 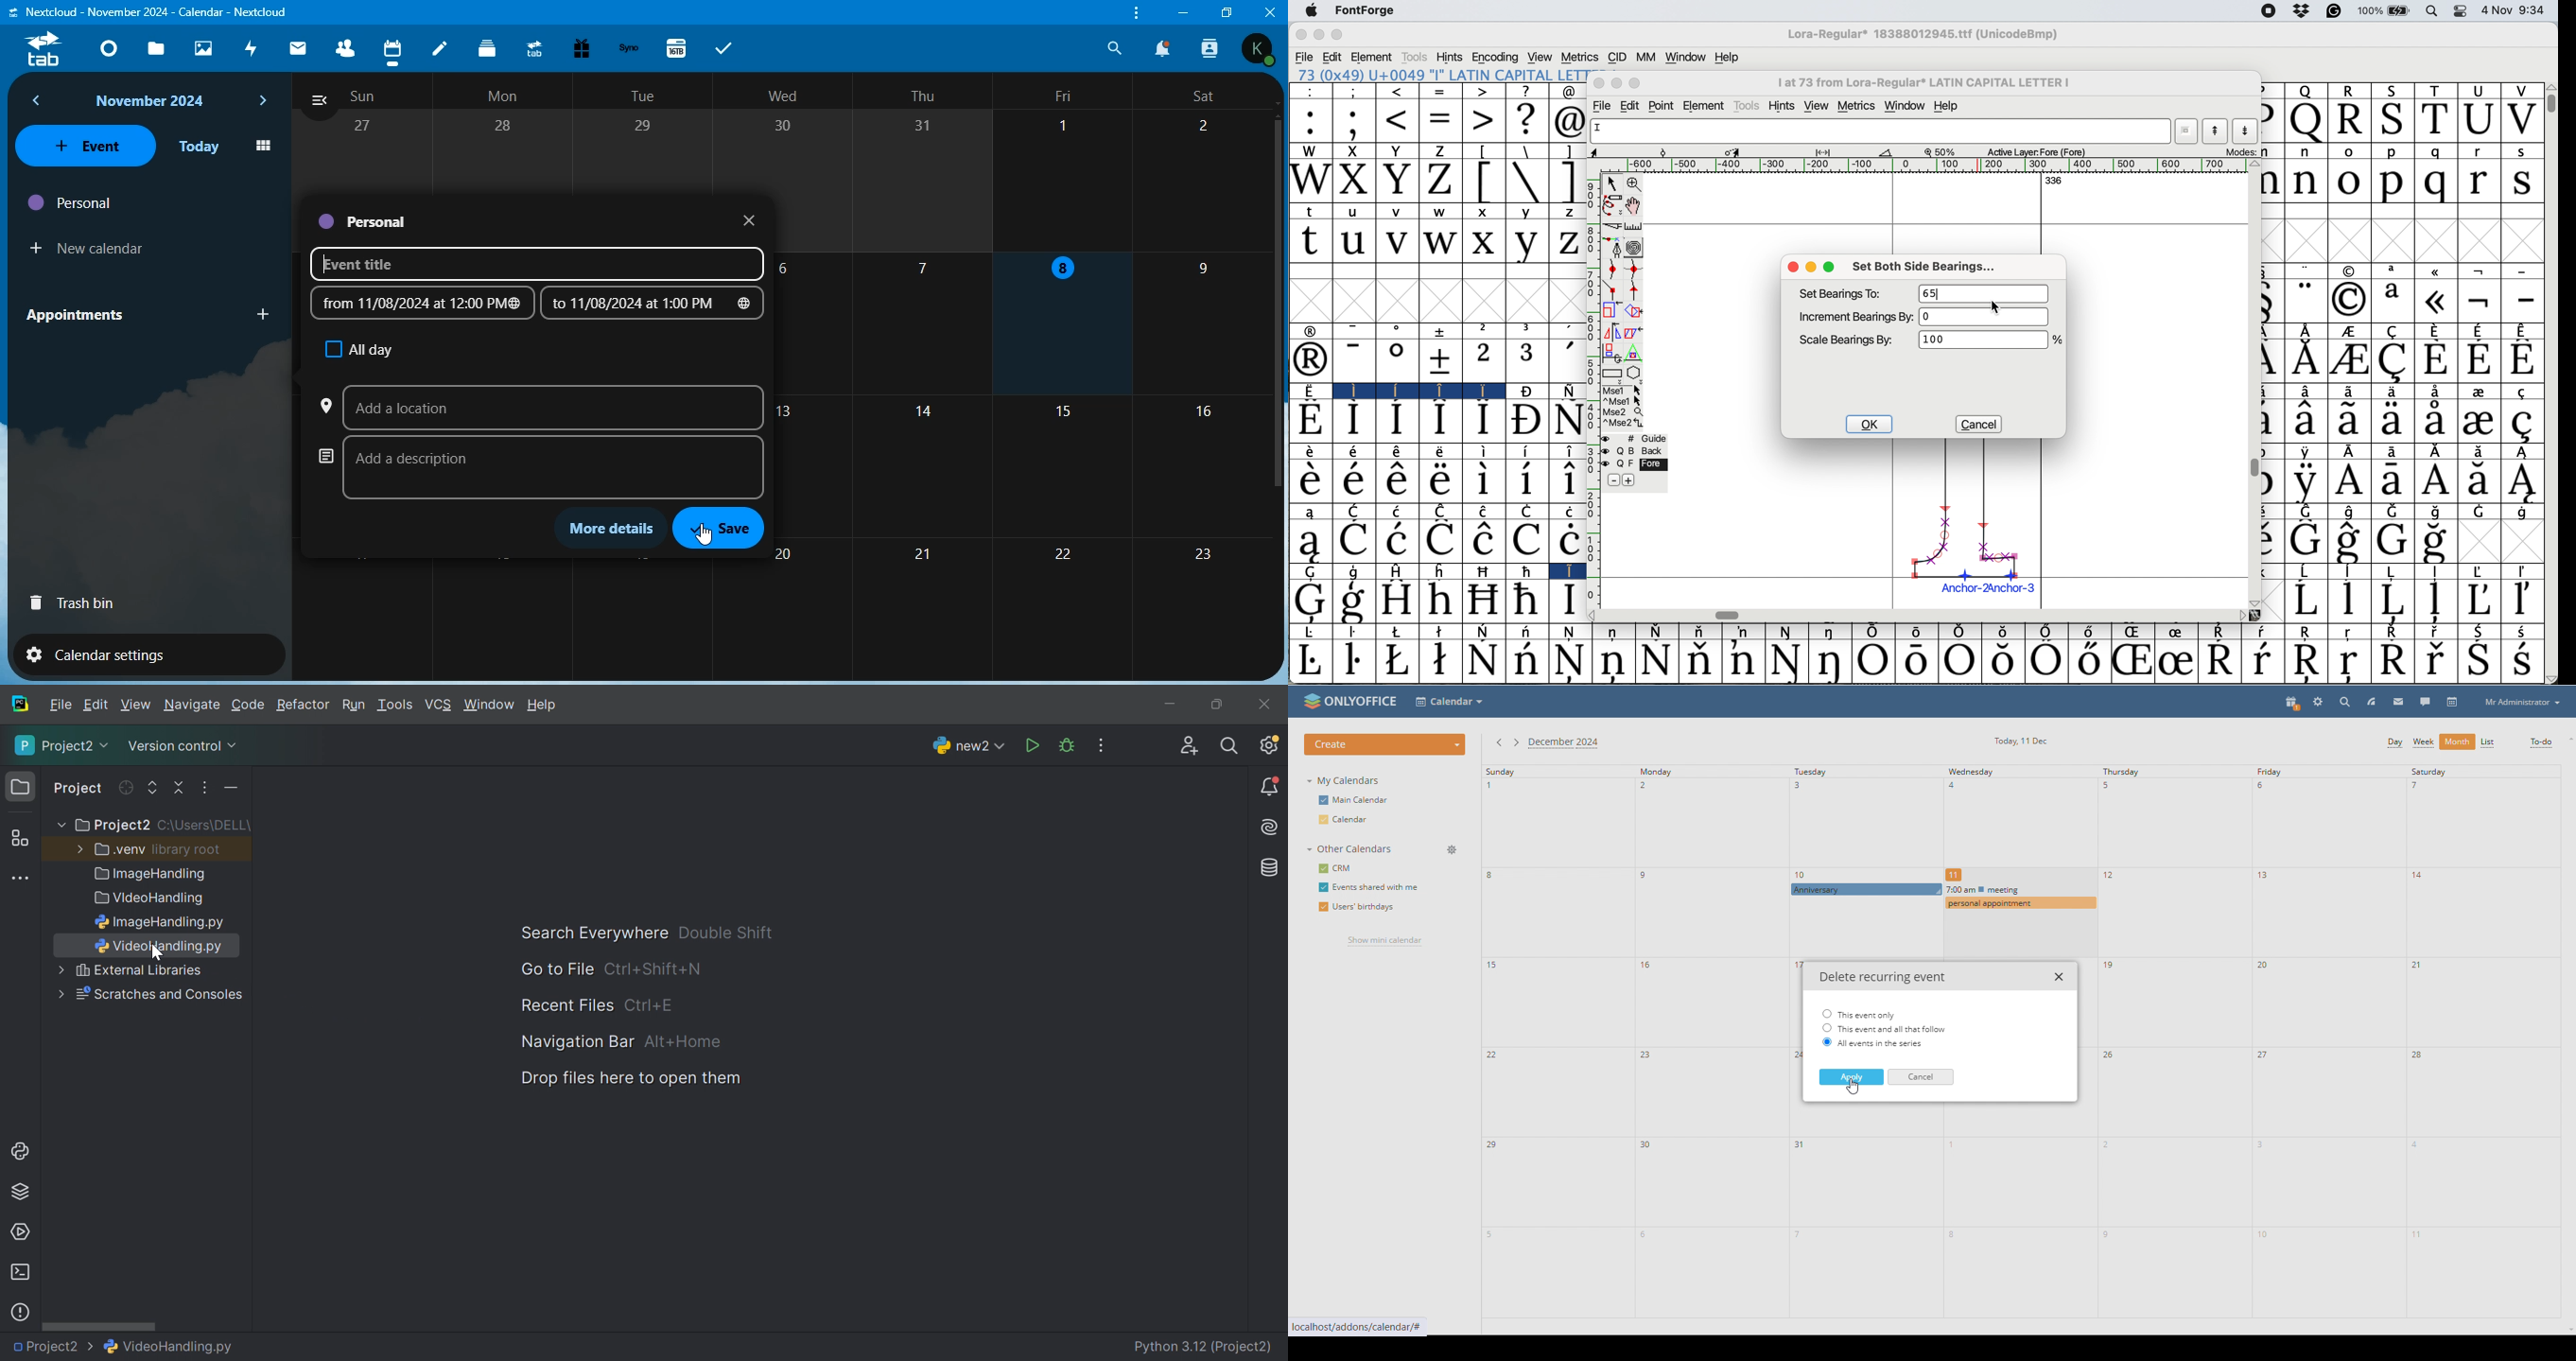 What do you see at coordinates (2523, 330) in the screenshot?
I see `Symbol` at bounding box center [2523, 330].